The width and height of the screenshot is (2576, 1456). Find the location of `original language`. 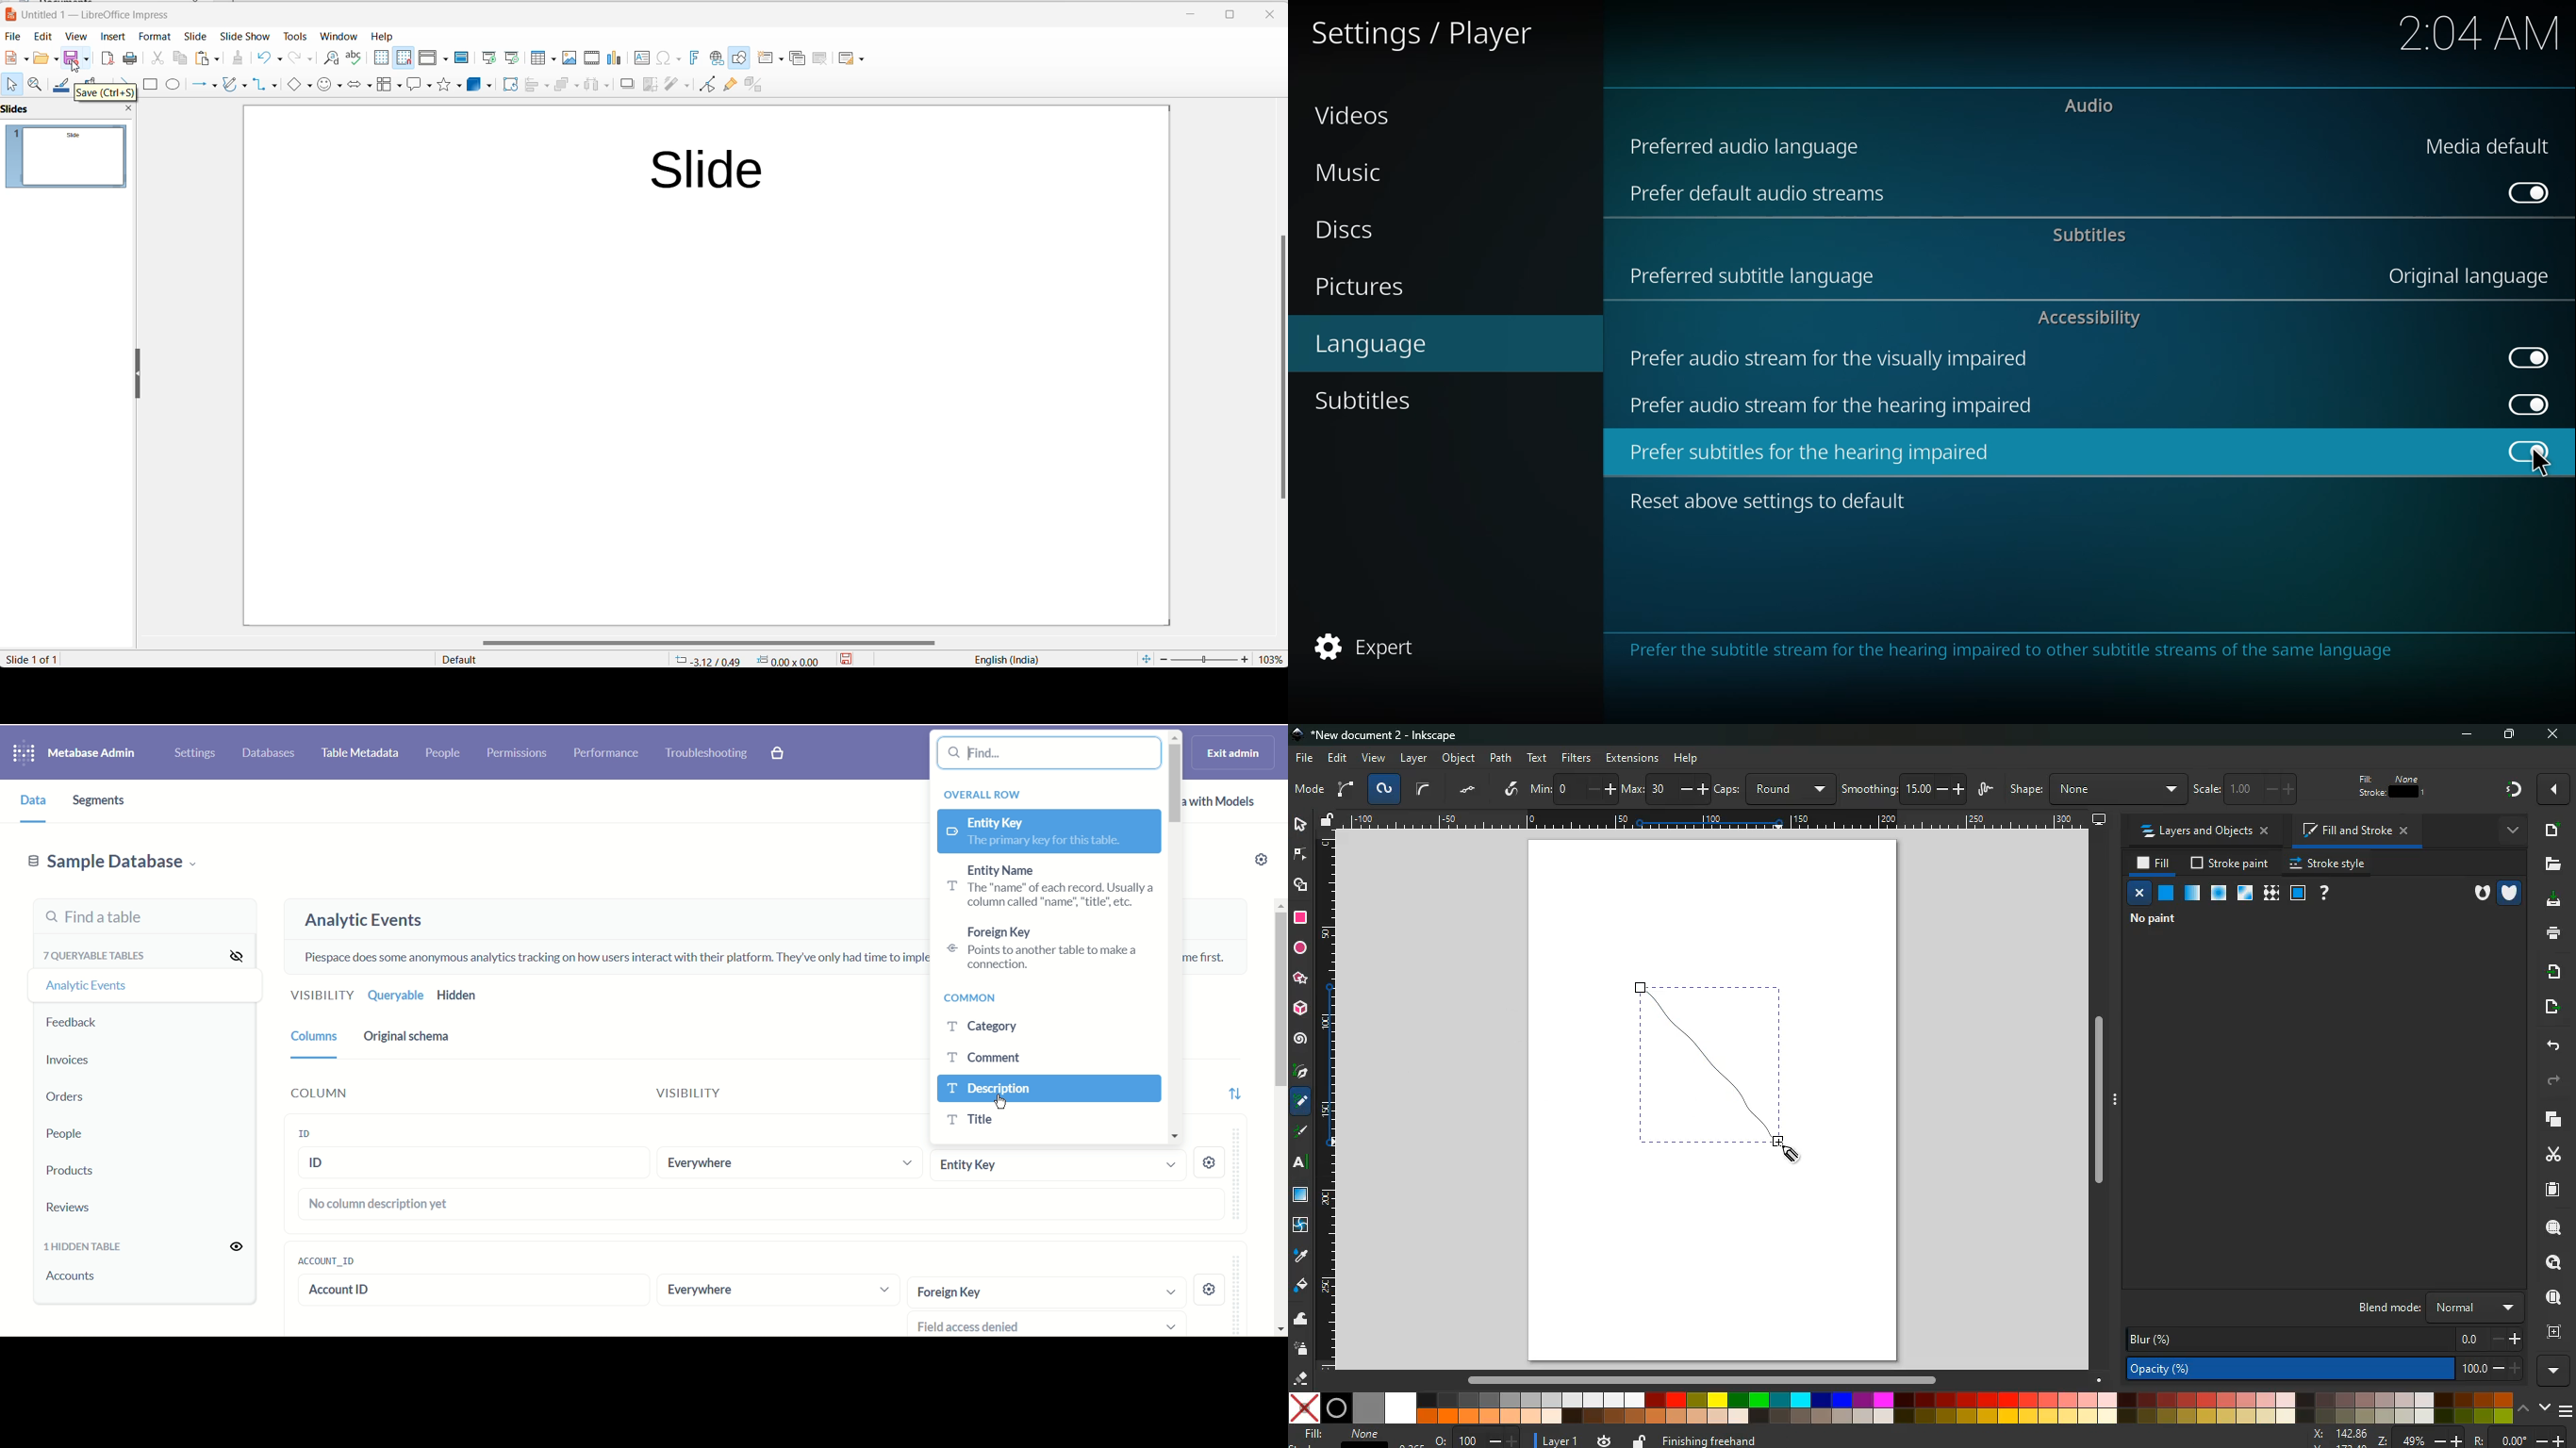

original language is located at coordinates (2464, 276).